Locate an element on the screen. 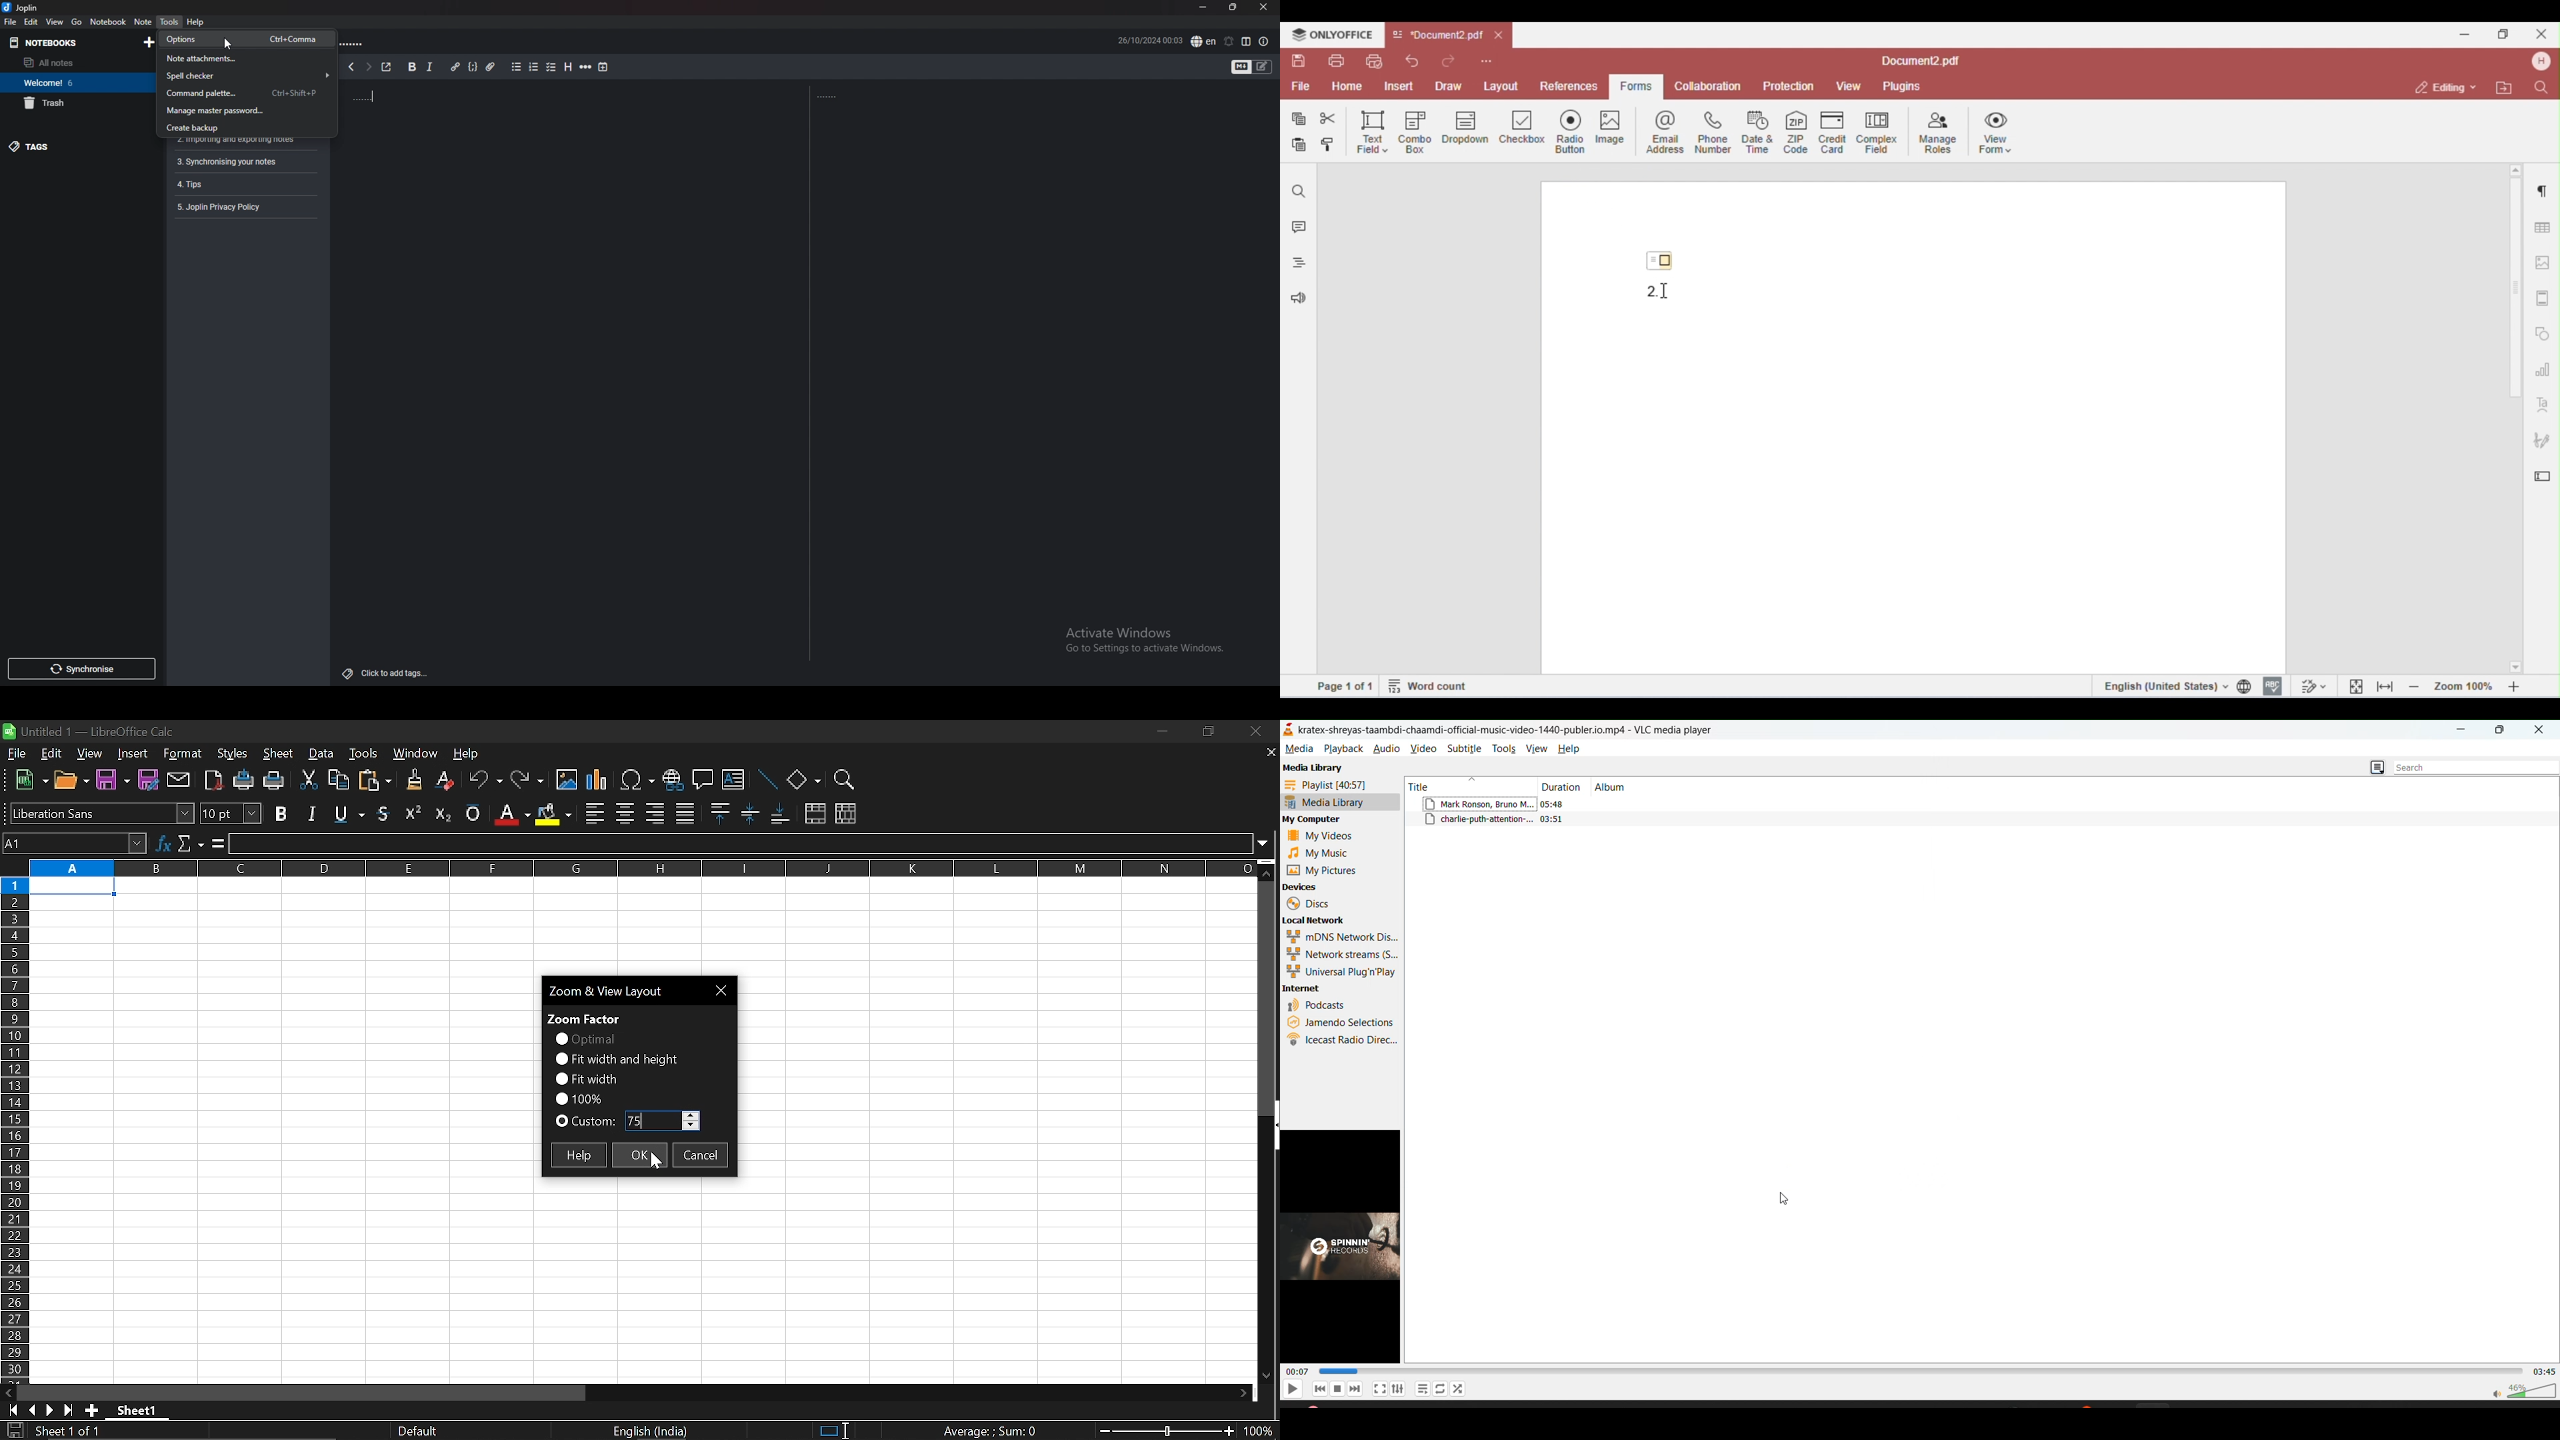 The height and width of the screenshot is (1456, 2576). cut is located at coordinates (307, 781).